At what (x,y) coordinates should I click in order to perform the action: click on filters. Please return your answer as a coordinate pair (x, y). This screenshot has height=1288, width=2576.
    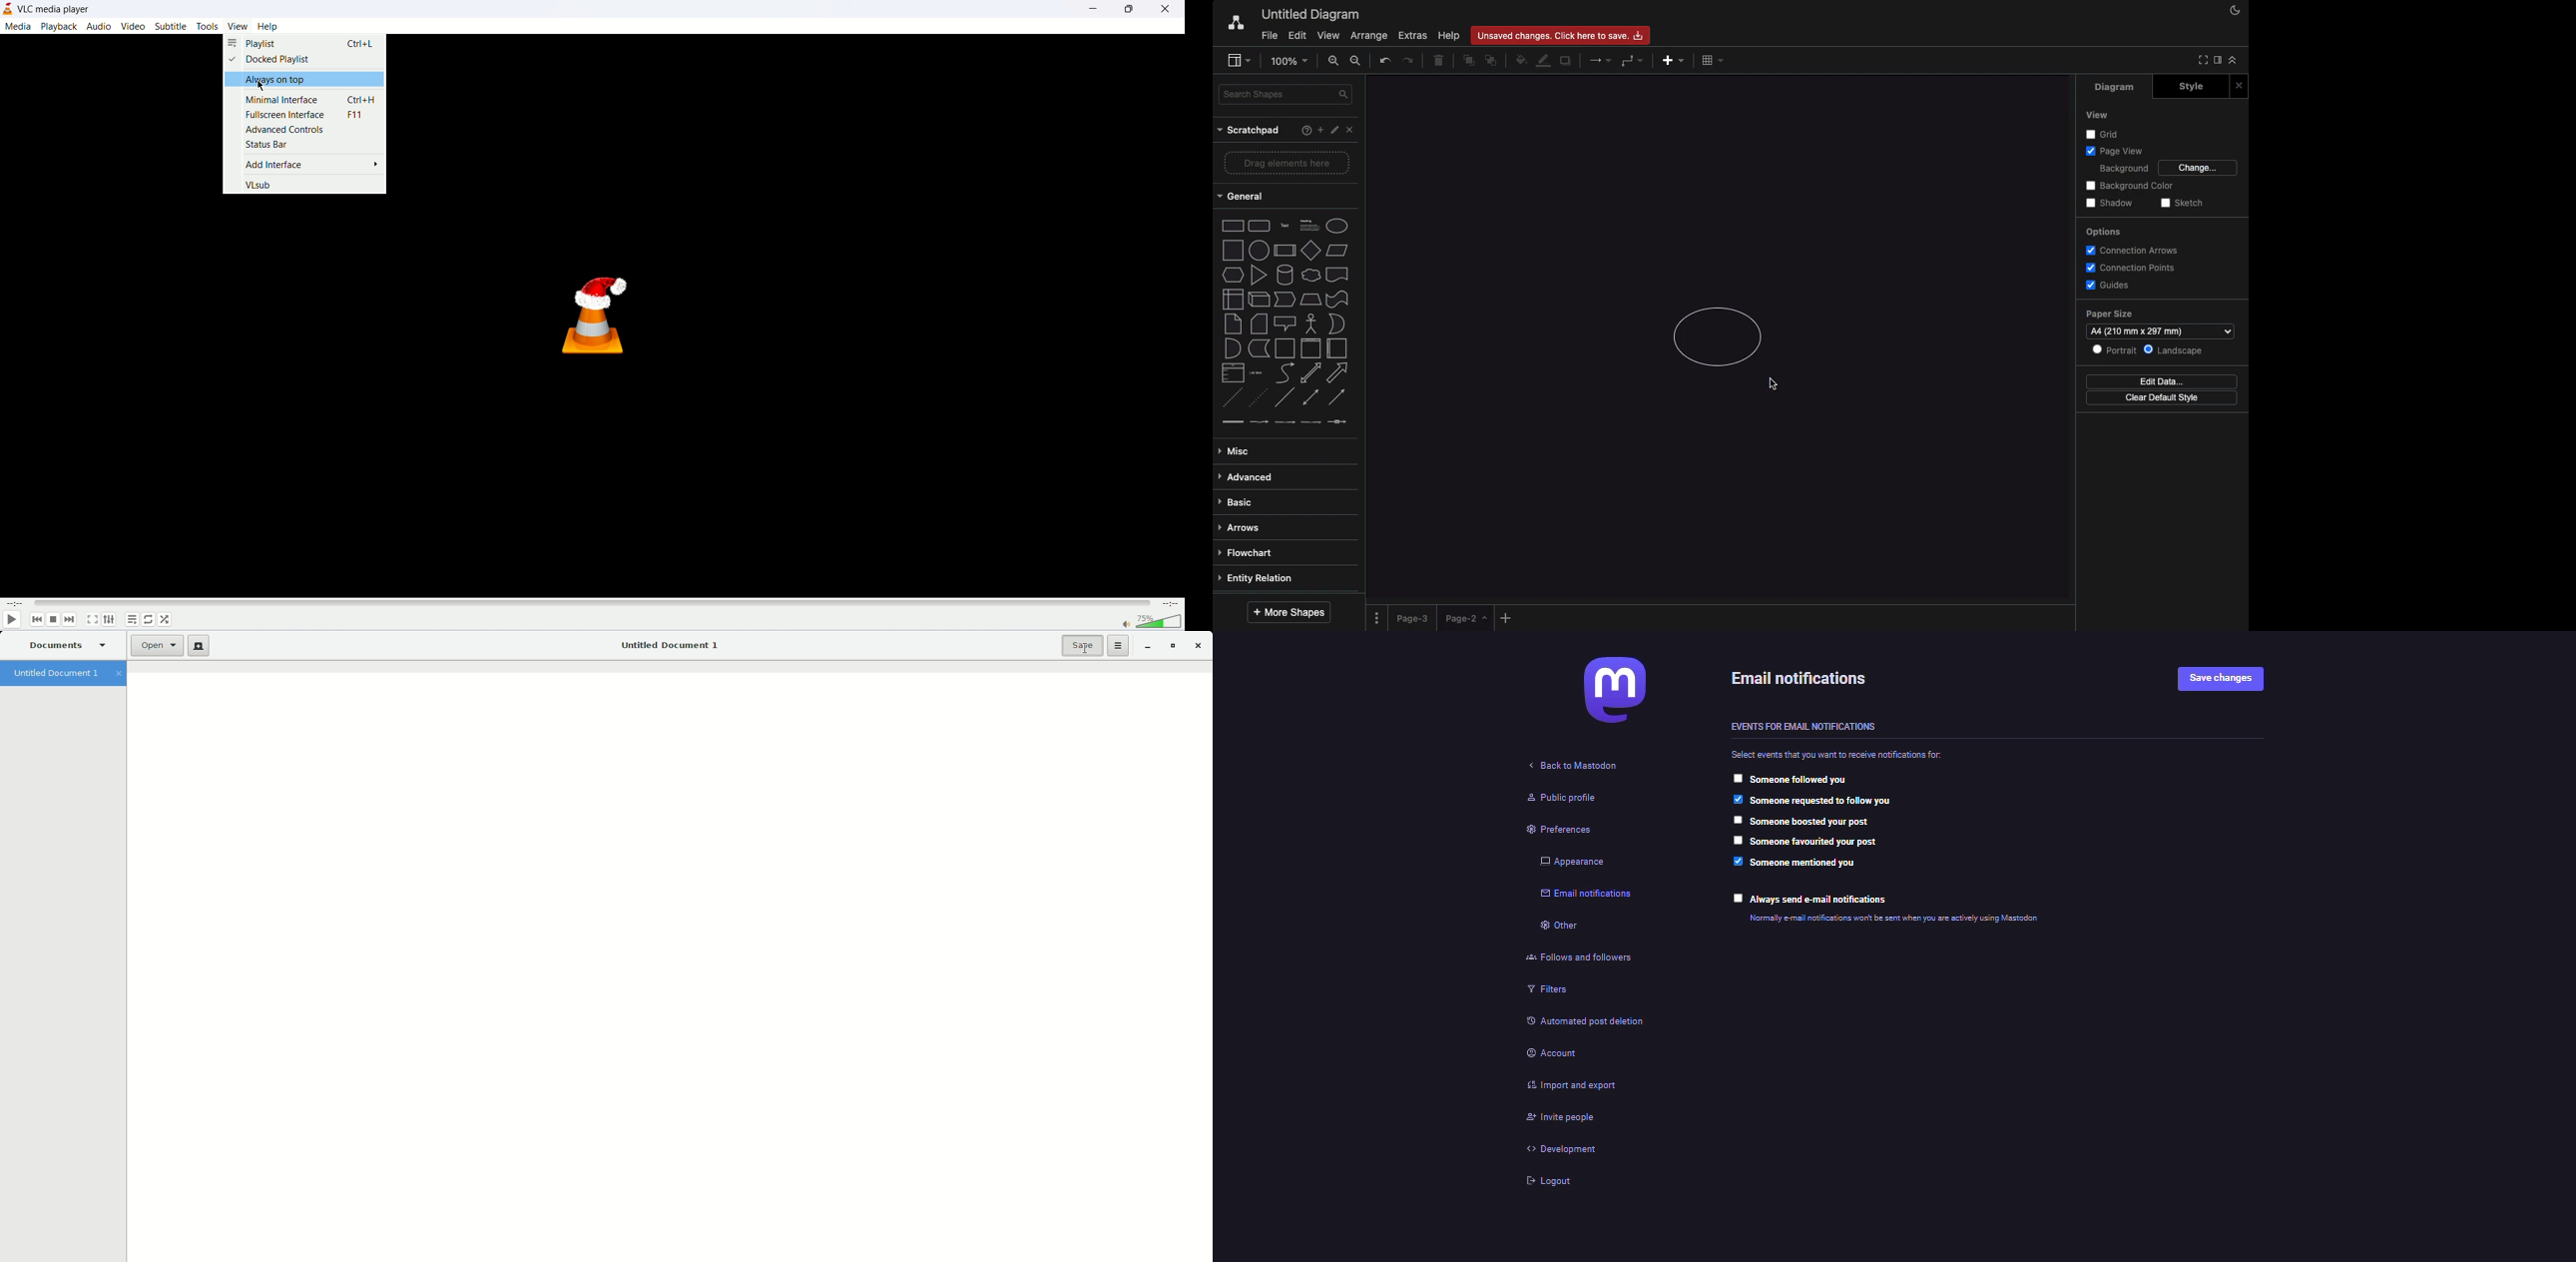
    Looking at the image, I should click on (1544, 988).